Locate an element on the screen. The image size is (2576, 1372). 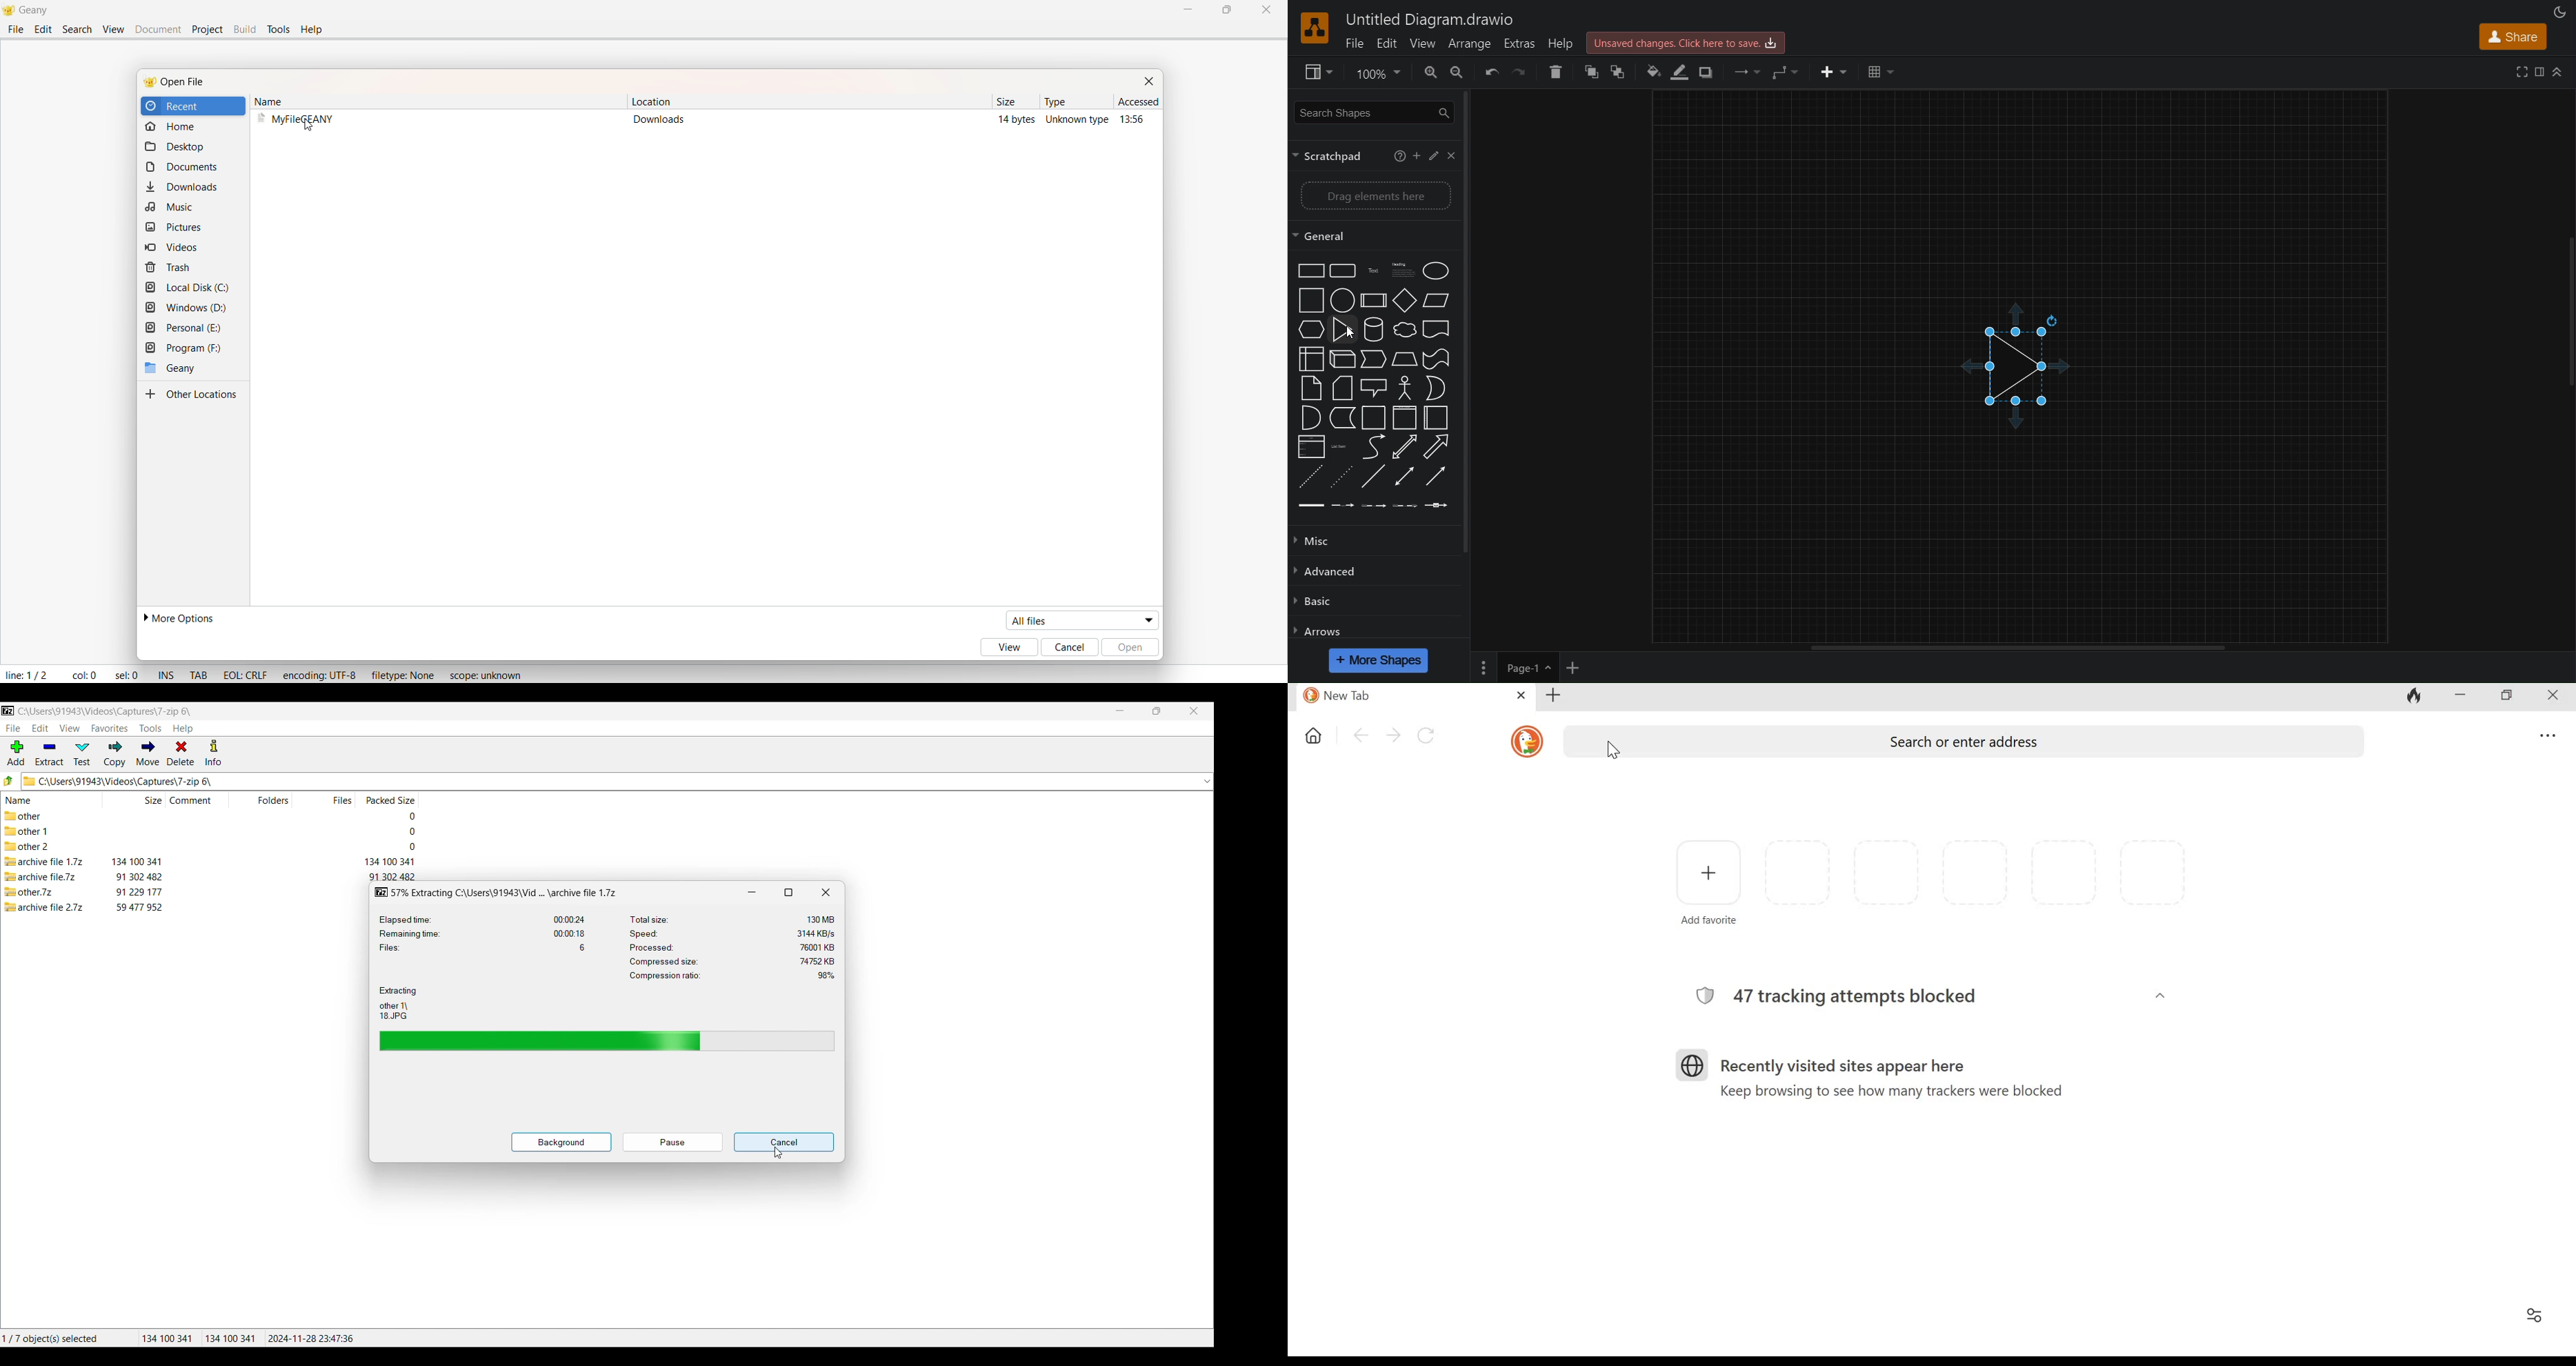
Program F is located at coordinates (183, 349).